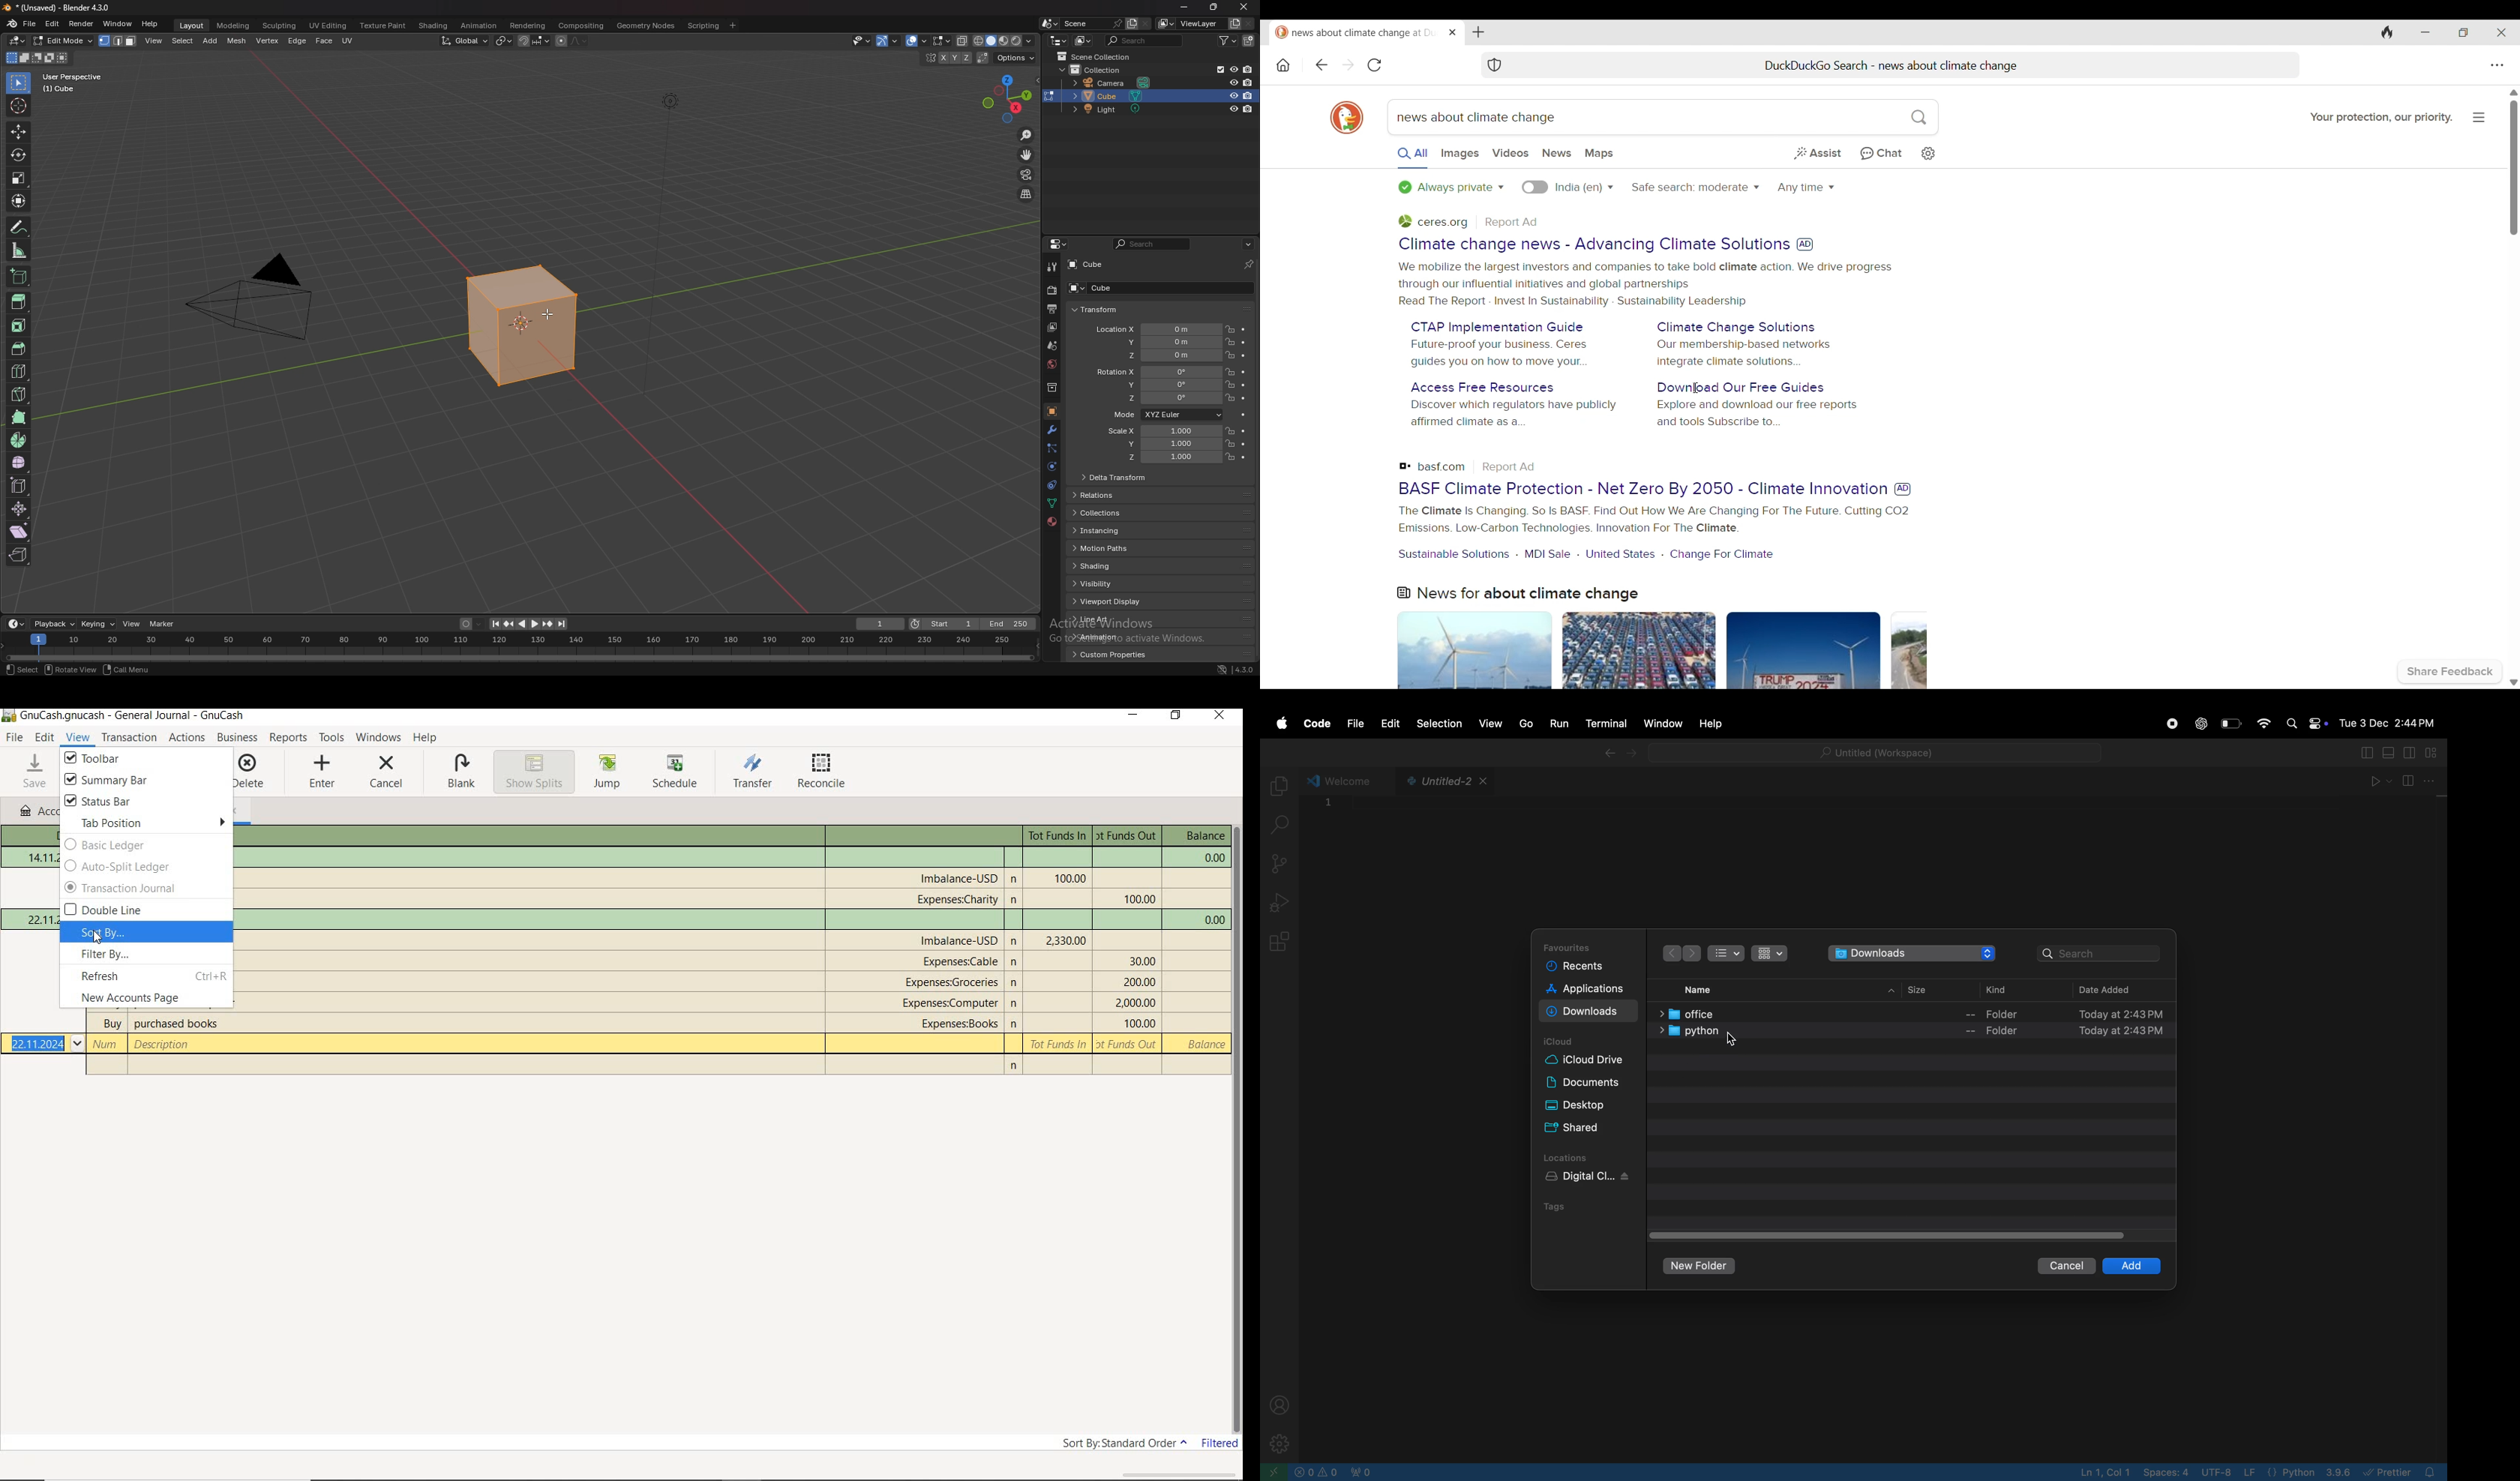  Describe the element at coordinates (1518, 593) in the screenshot. I see `News for about climate change` at that location.